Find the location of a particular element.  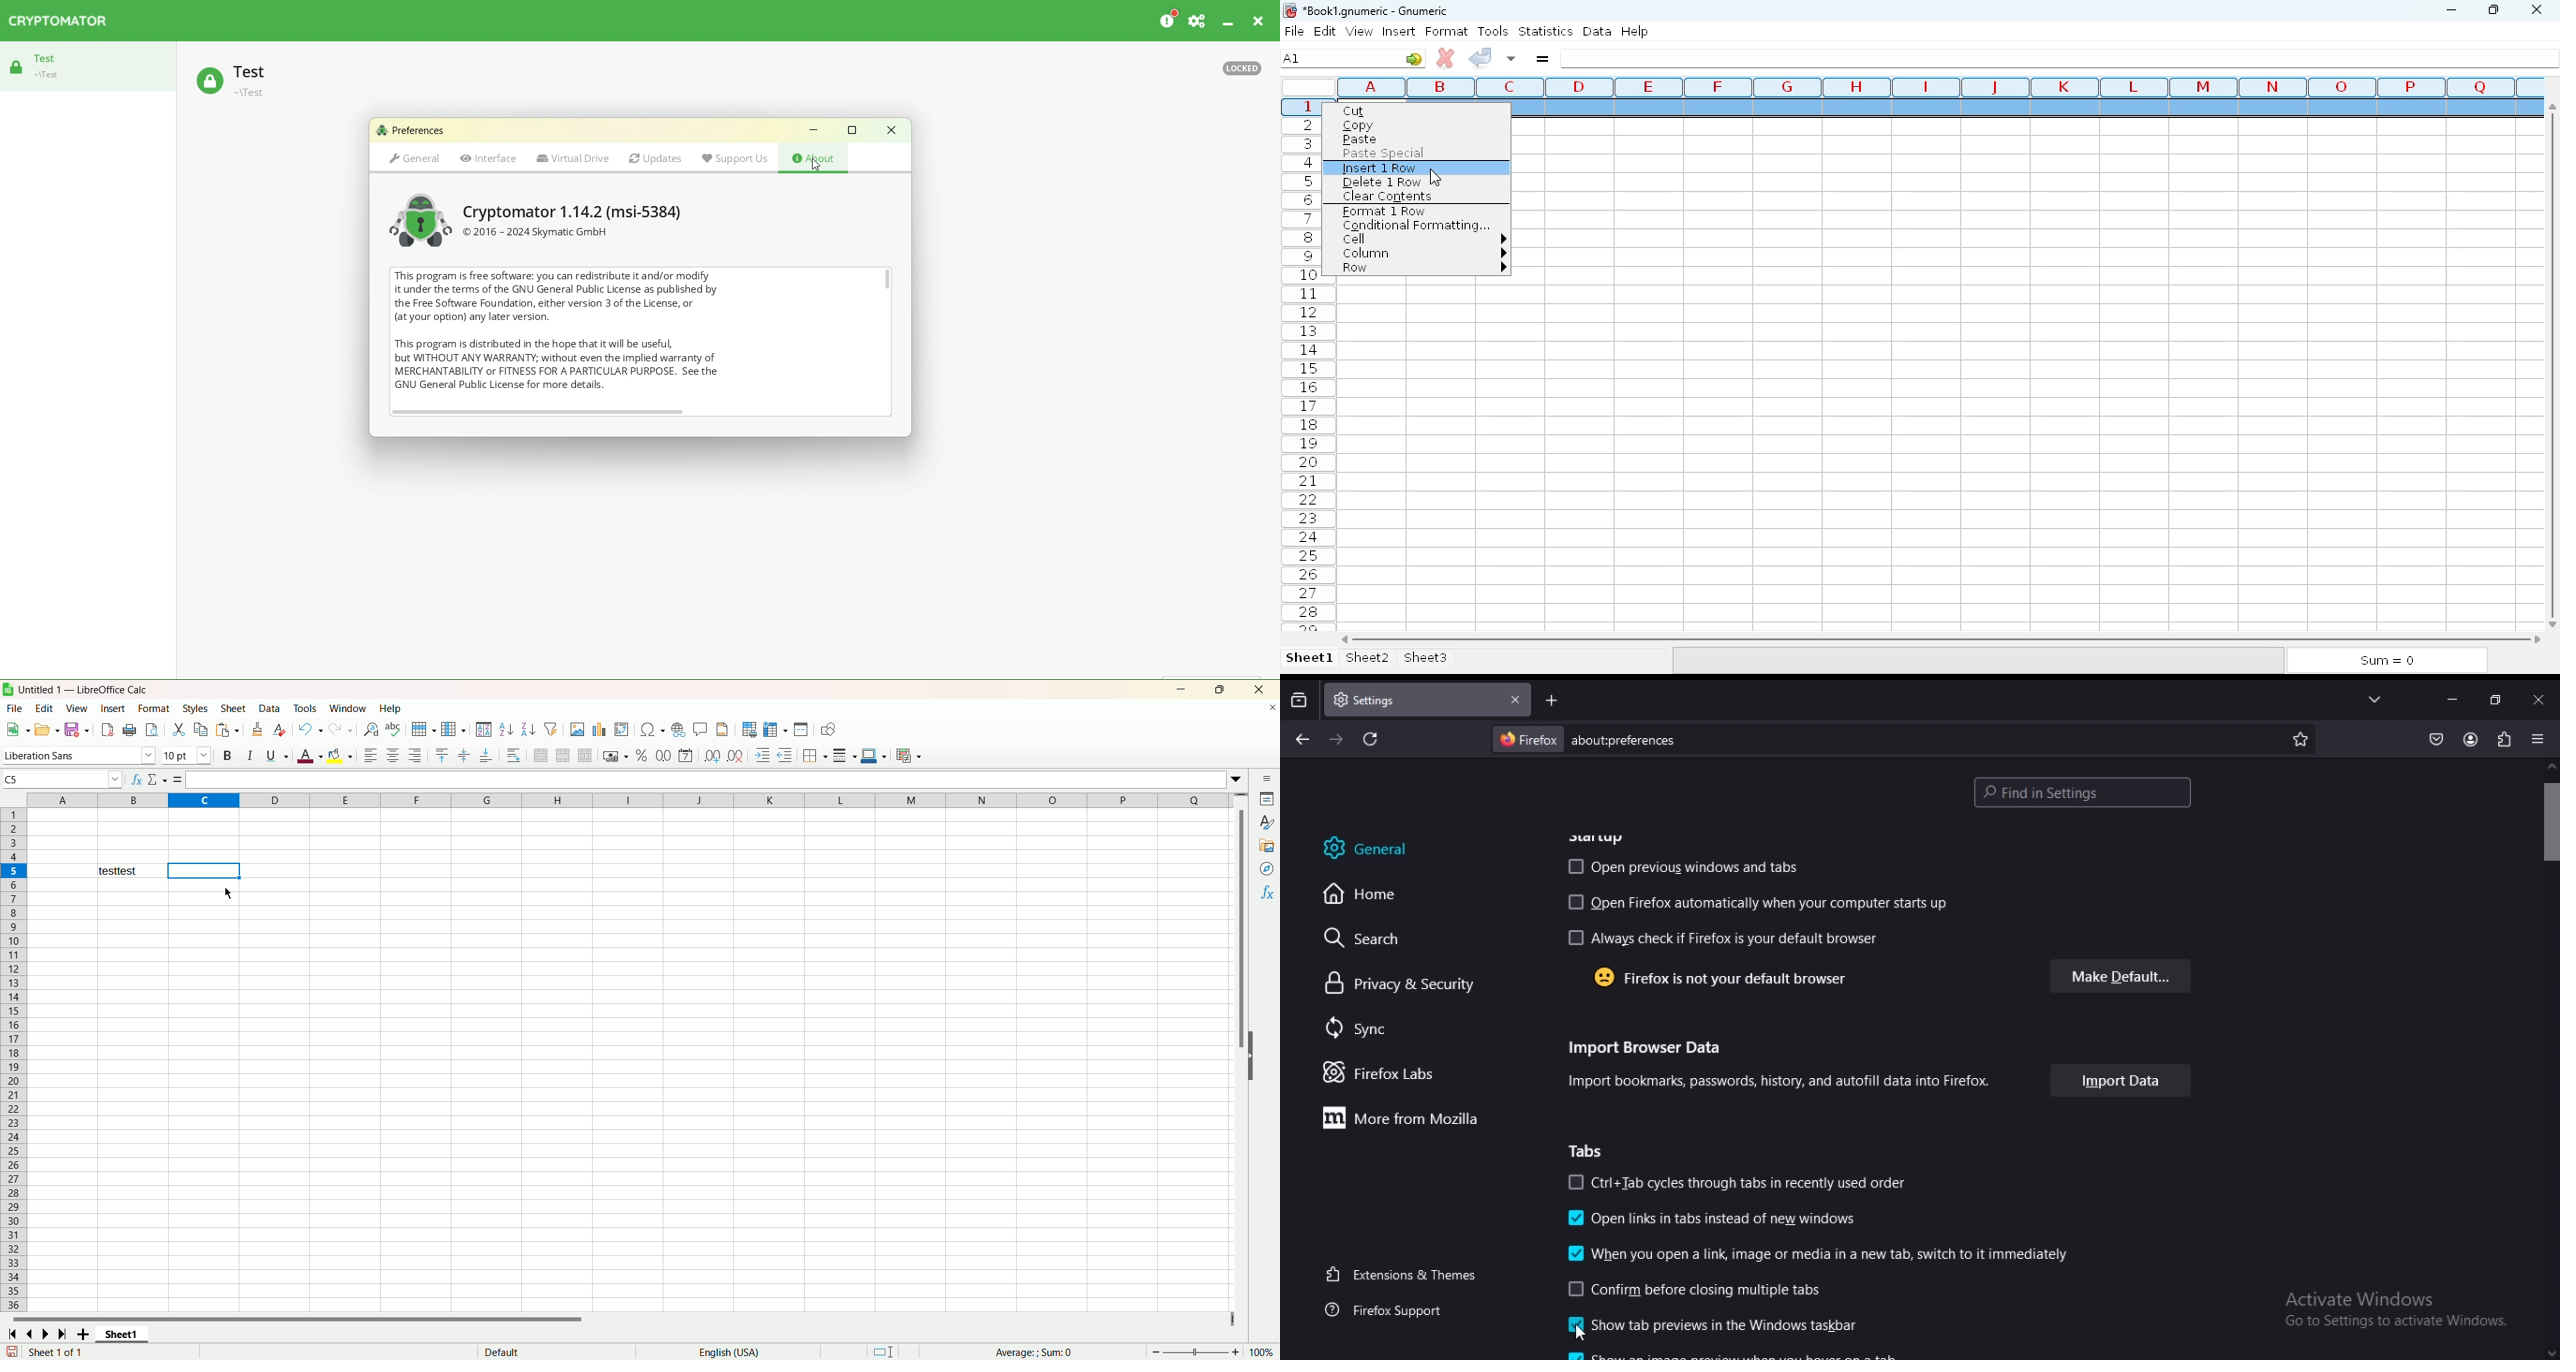

go forward one page is located at coordinates (1336, 739).